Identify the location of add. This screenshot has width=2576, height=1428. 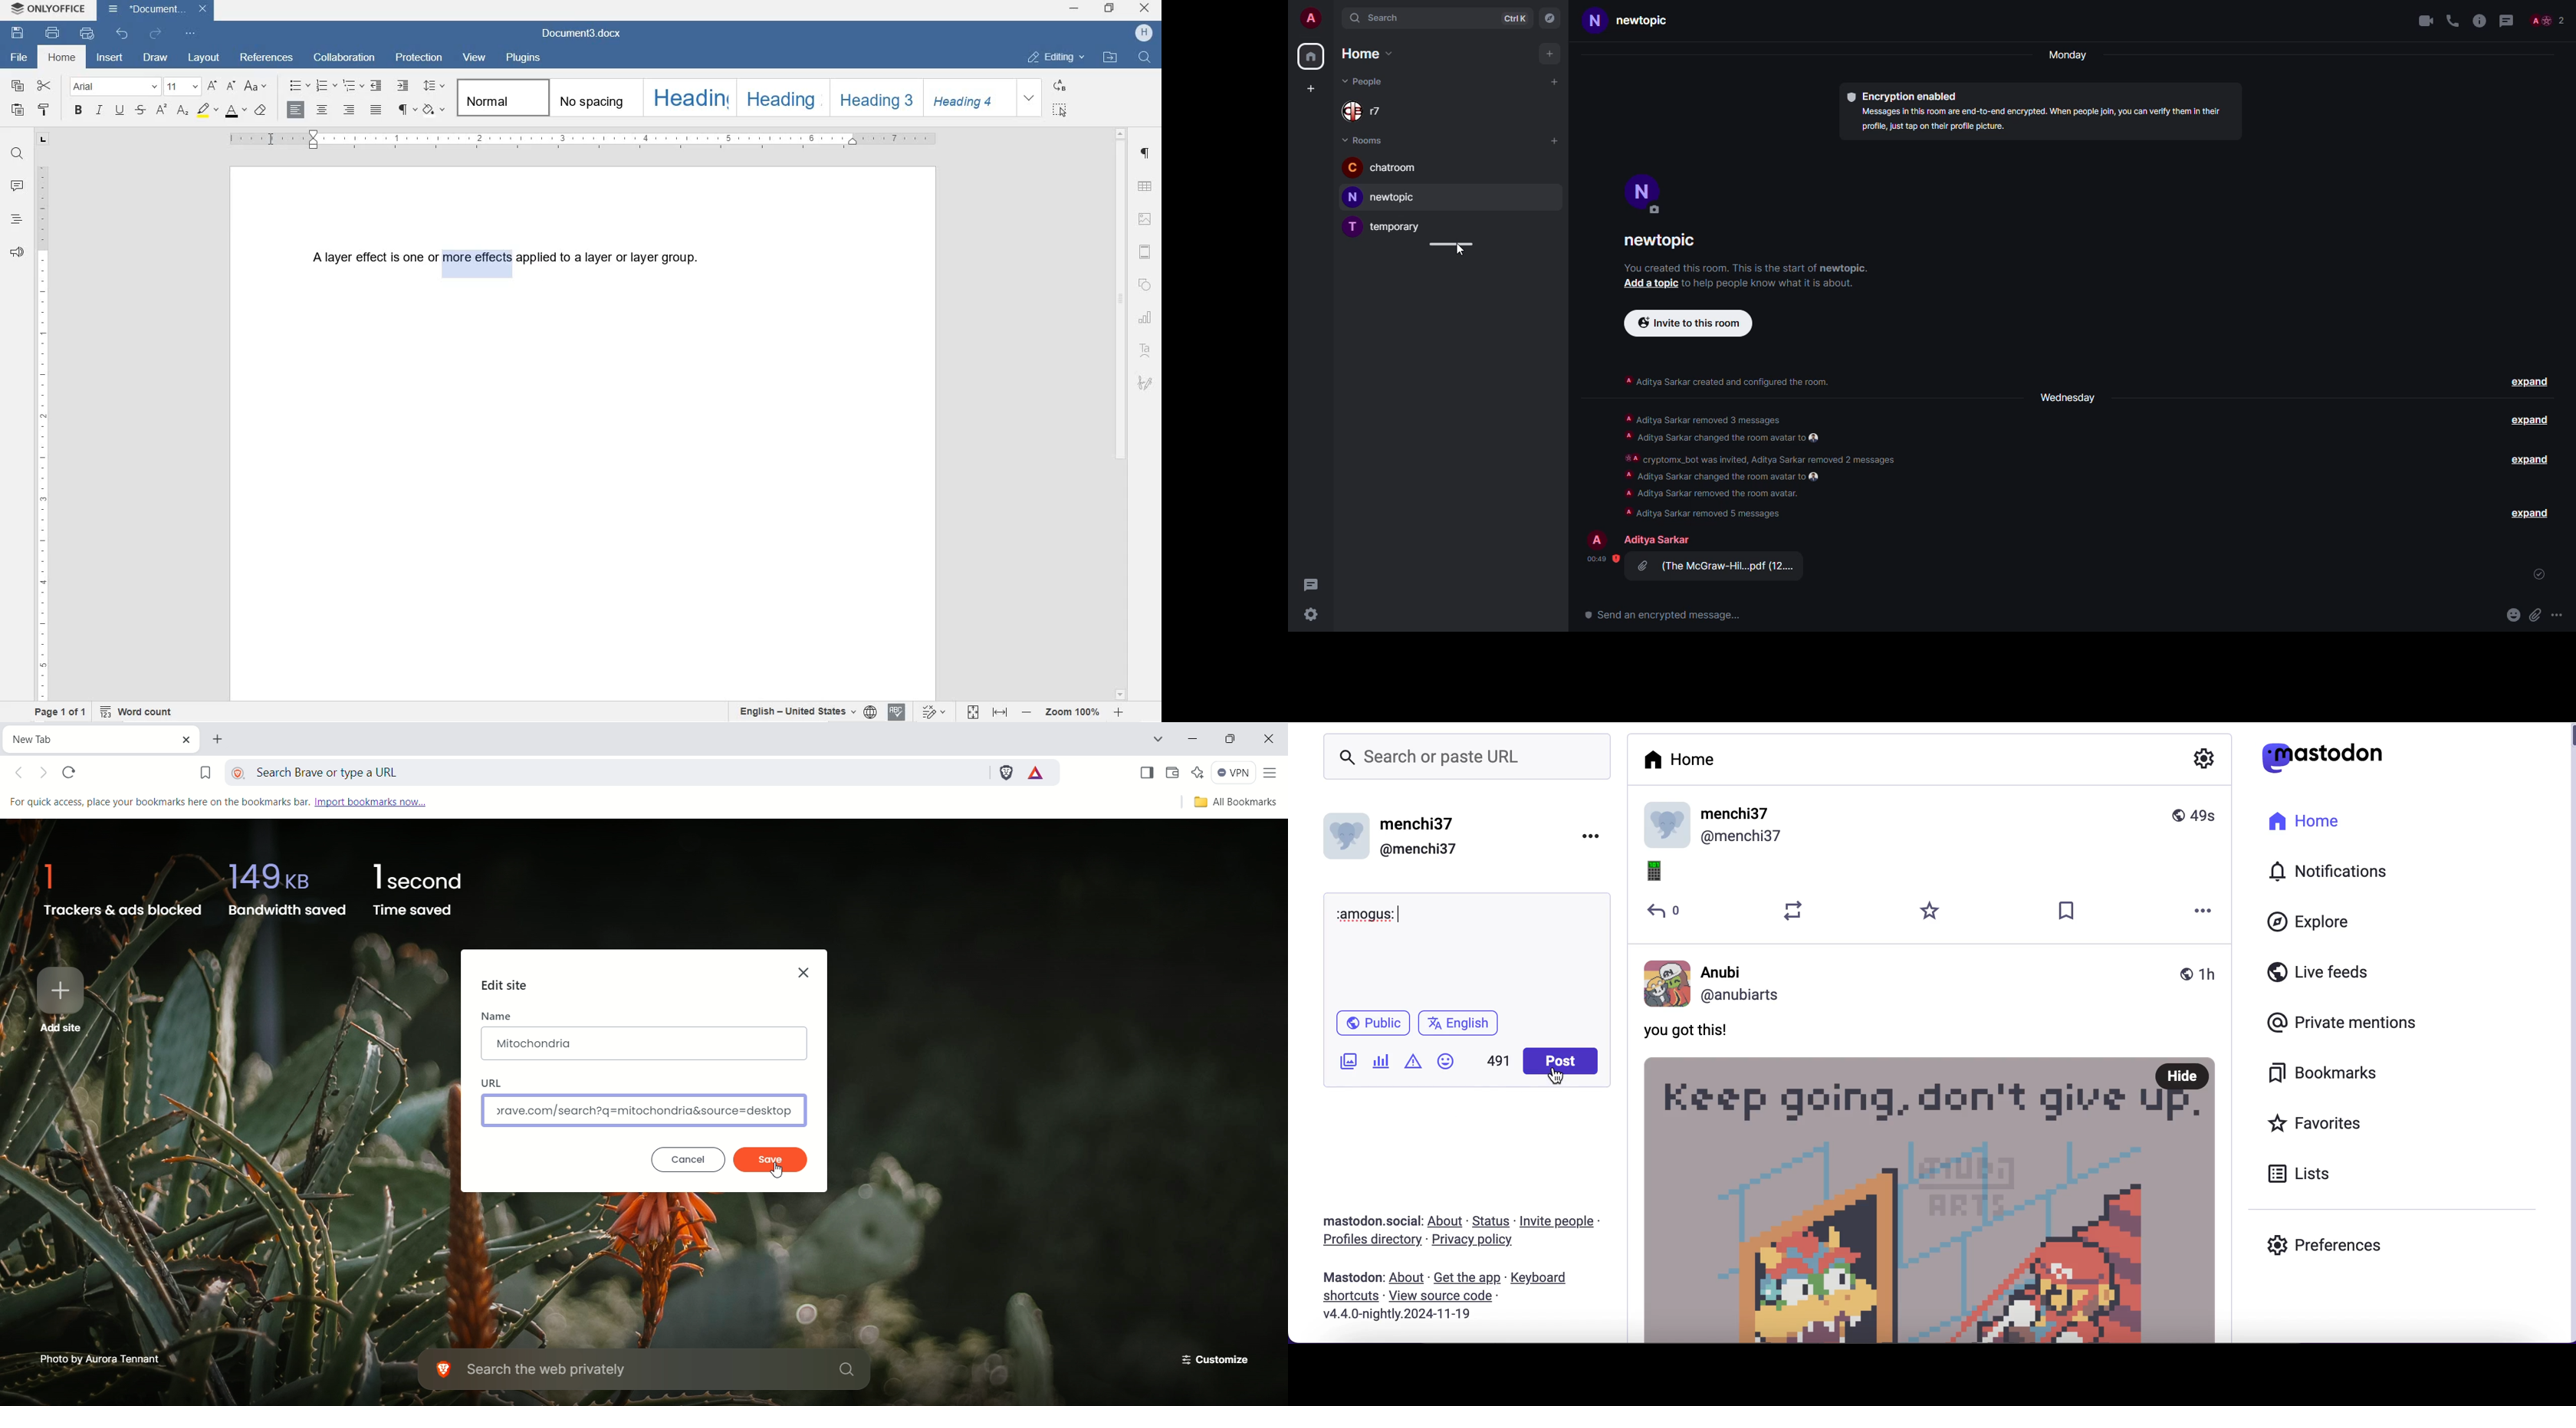
(1311, 88).